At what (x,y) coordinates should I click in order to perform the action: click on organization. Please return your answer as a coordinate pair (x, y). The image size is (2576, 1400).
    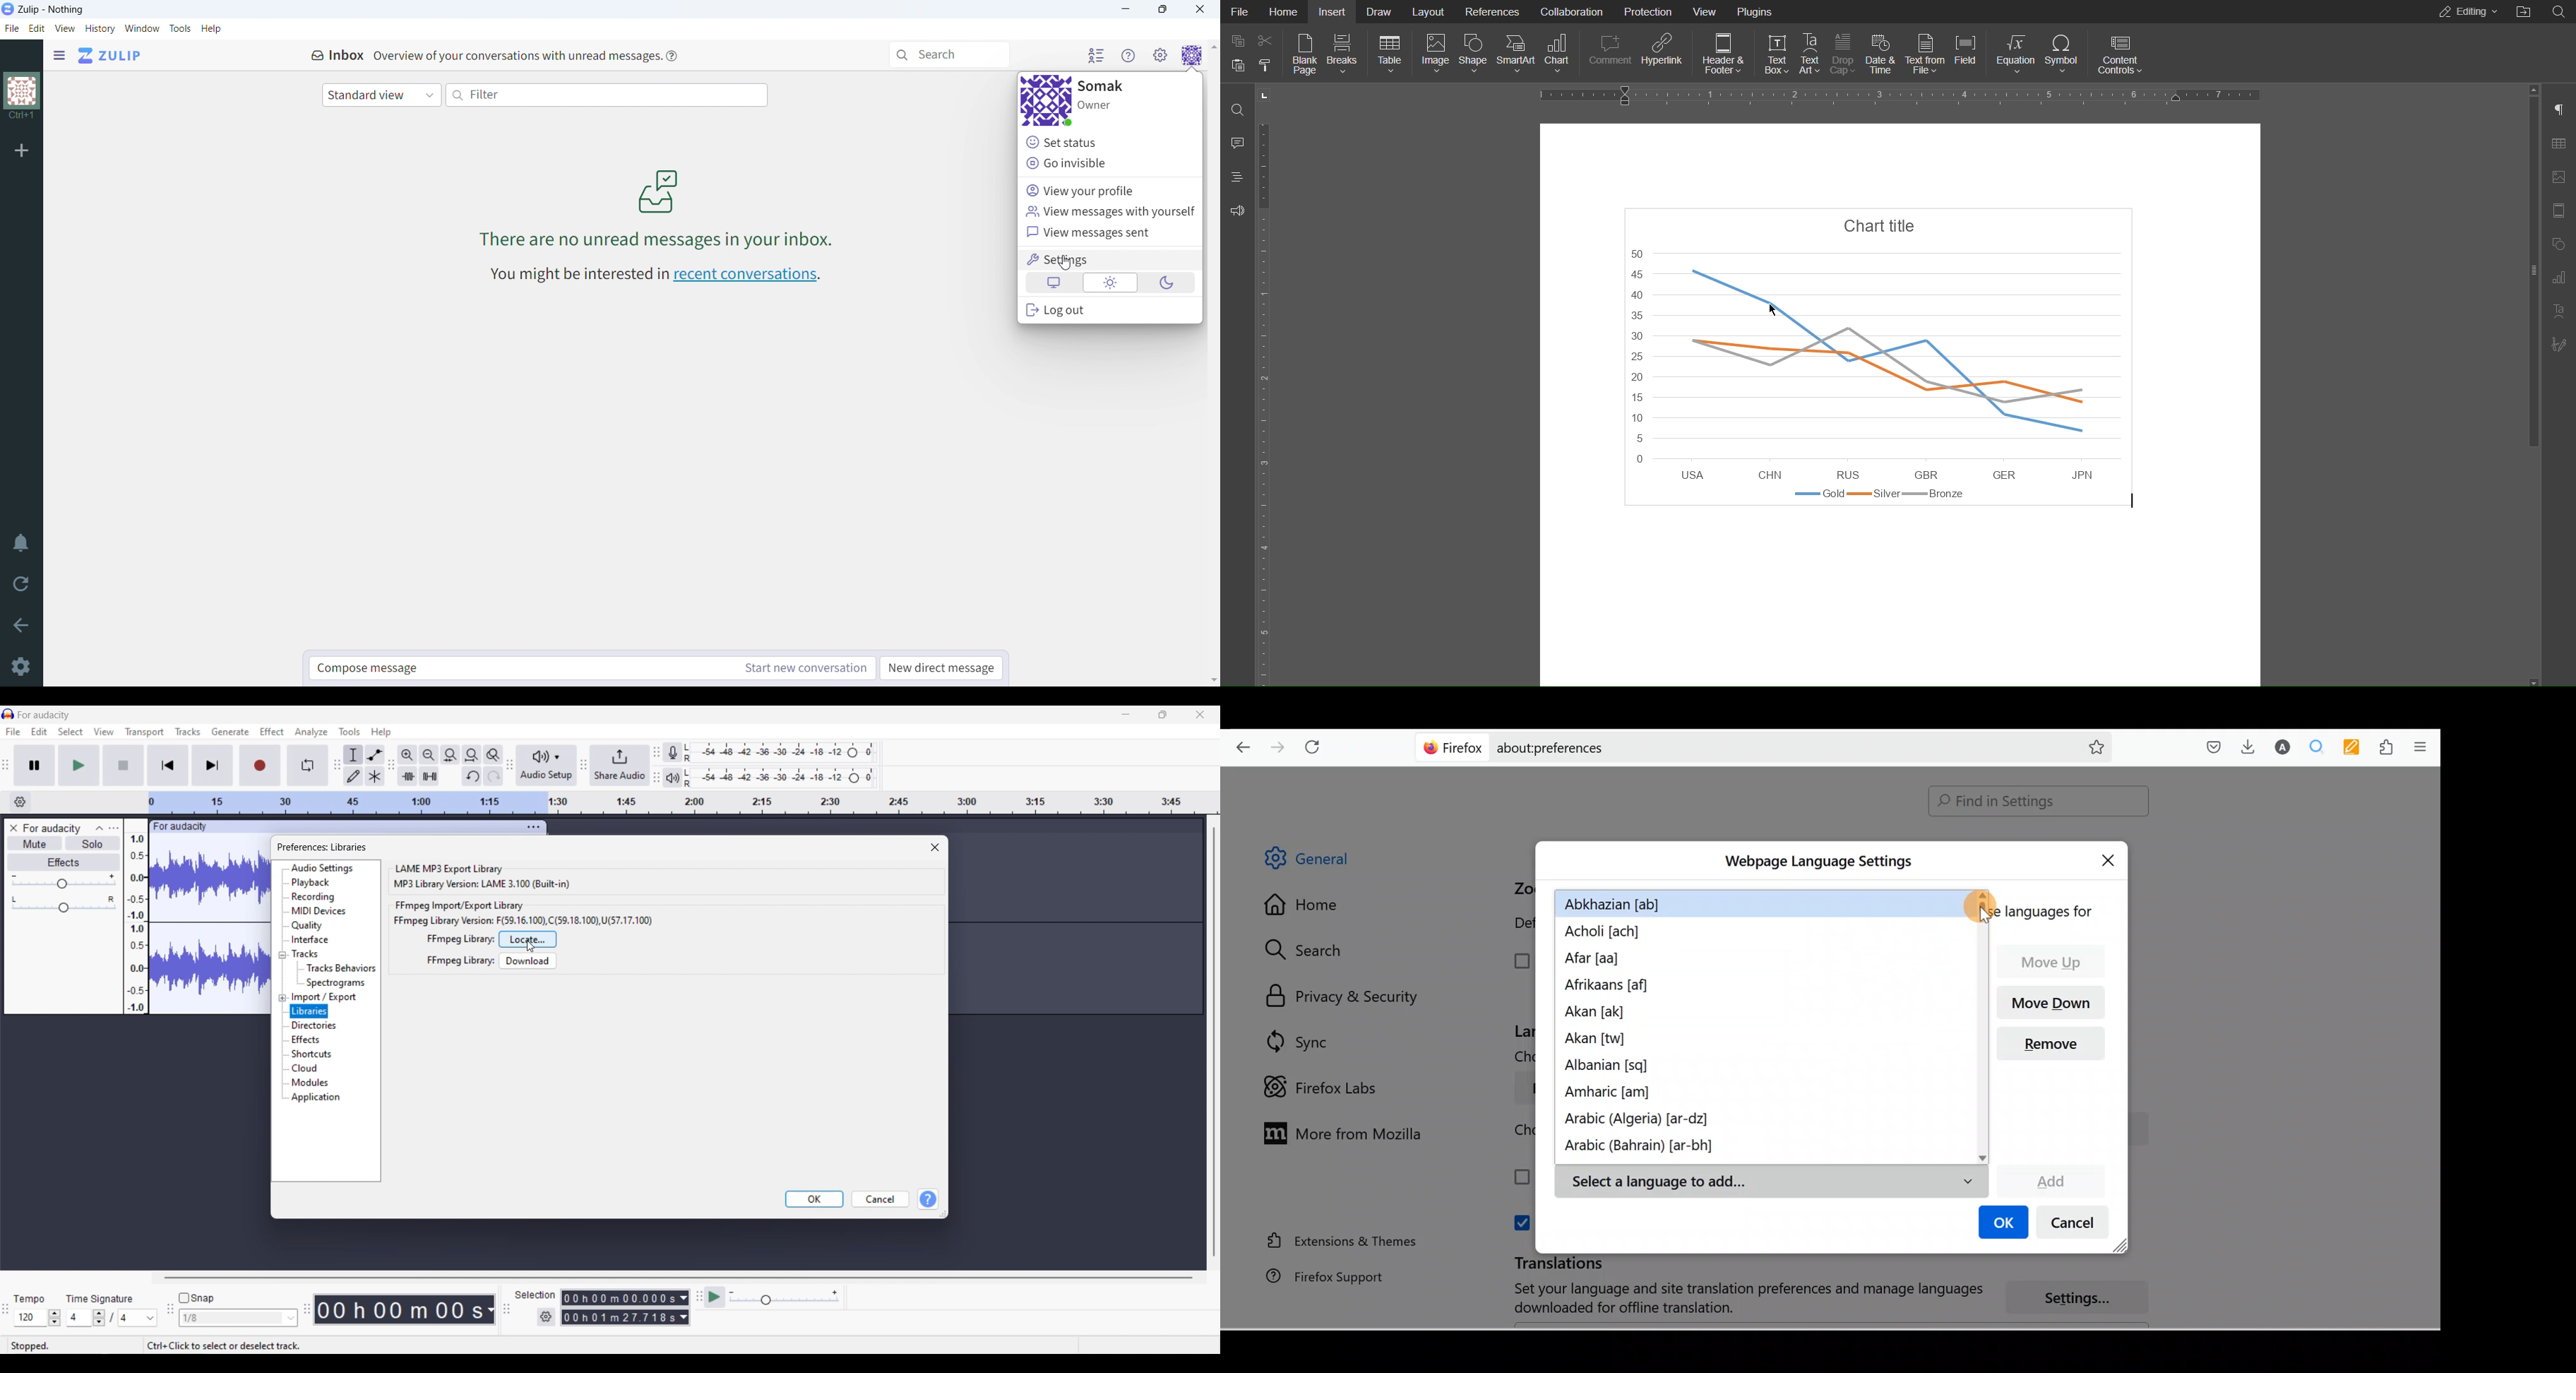
    Looking at the image, I should click on (23, 97).